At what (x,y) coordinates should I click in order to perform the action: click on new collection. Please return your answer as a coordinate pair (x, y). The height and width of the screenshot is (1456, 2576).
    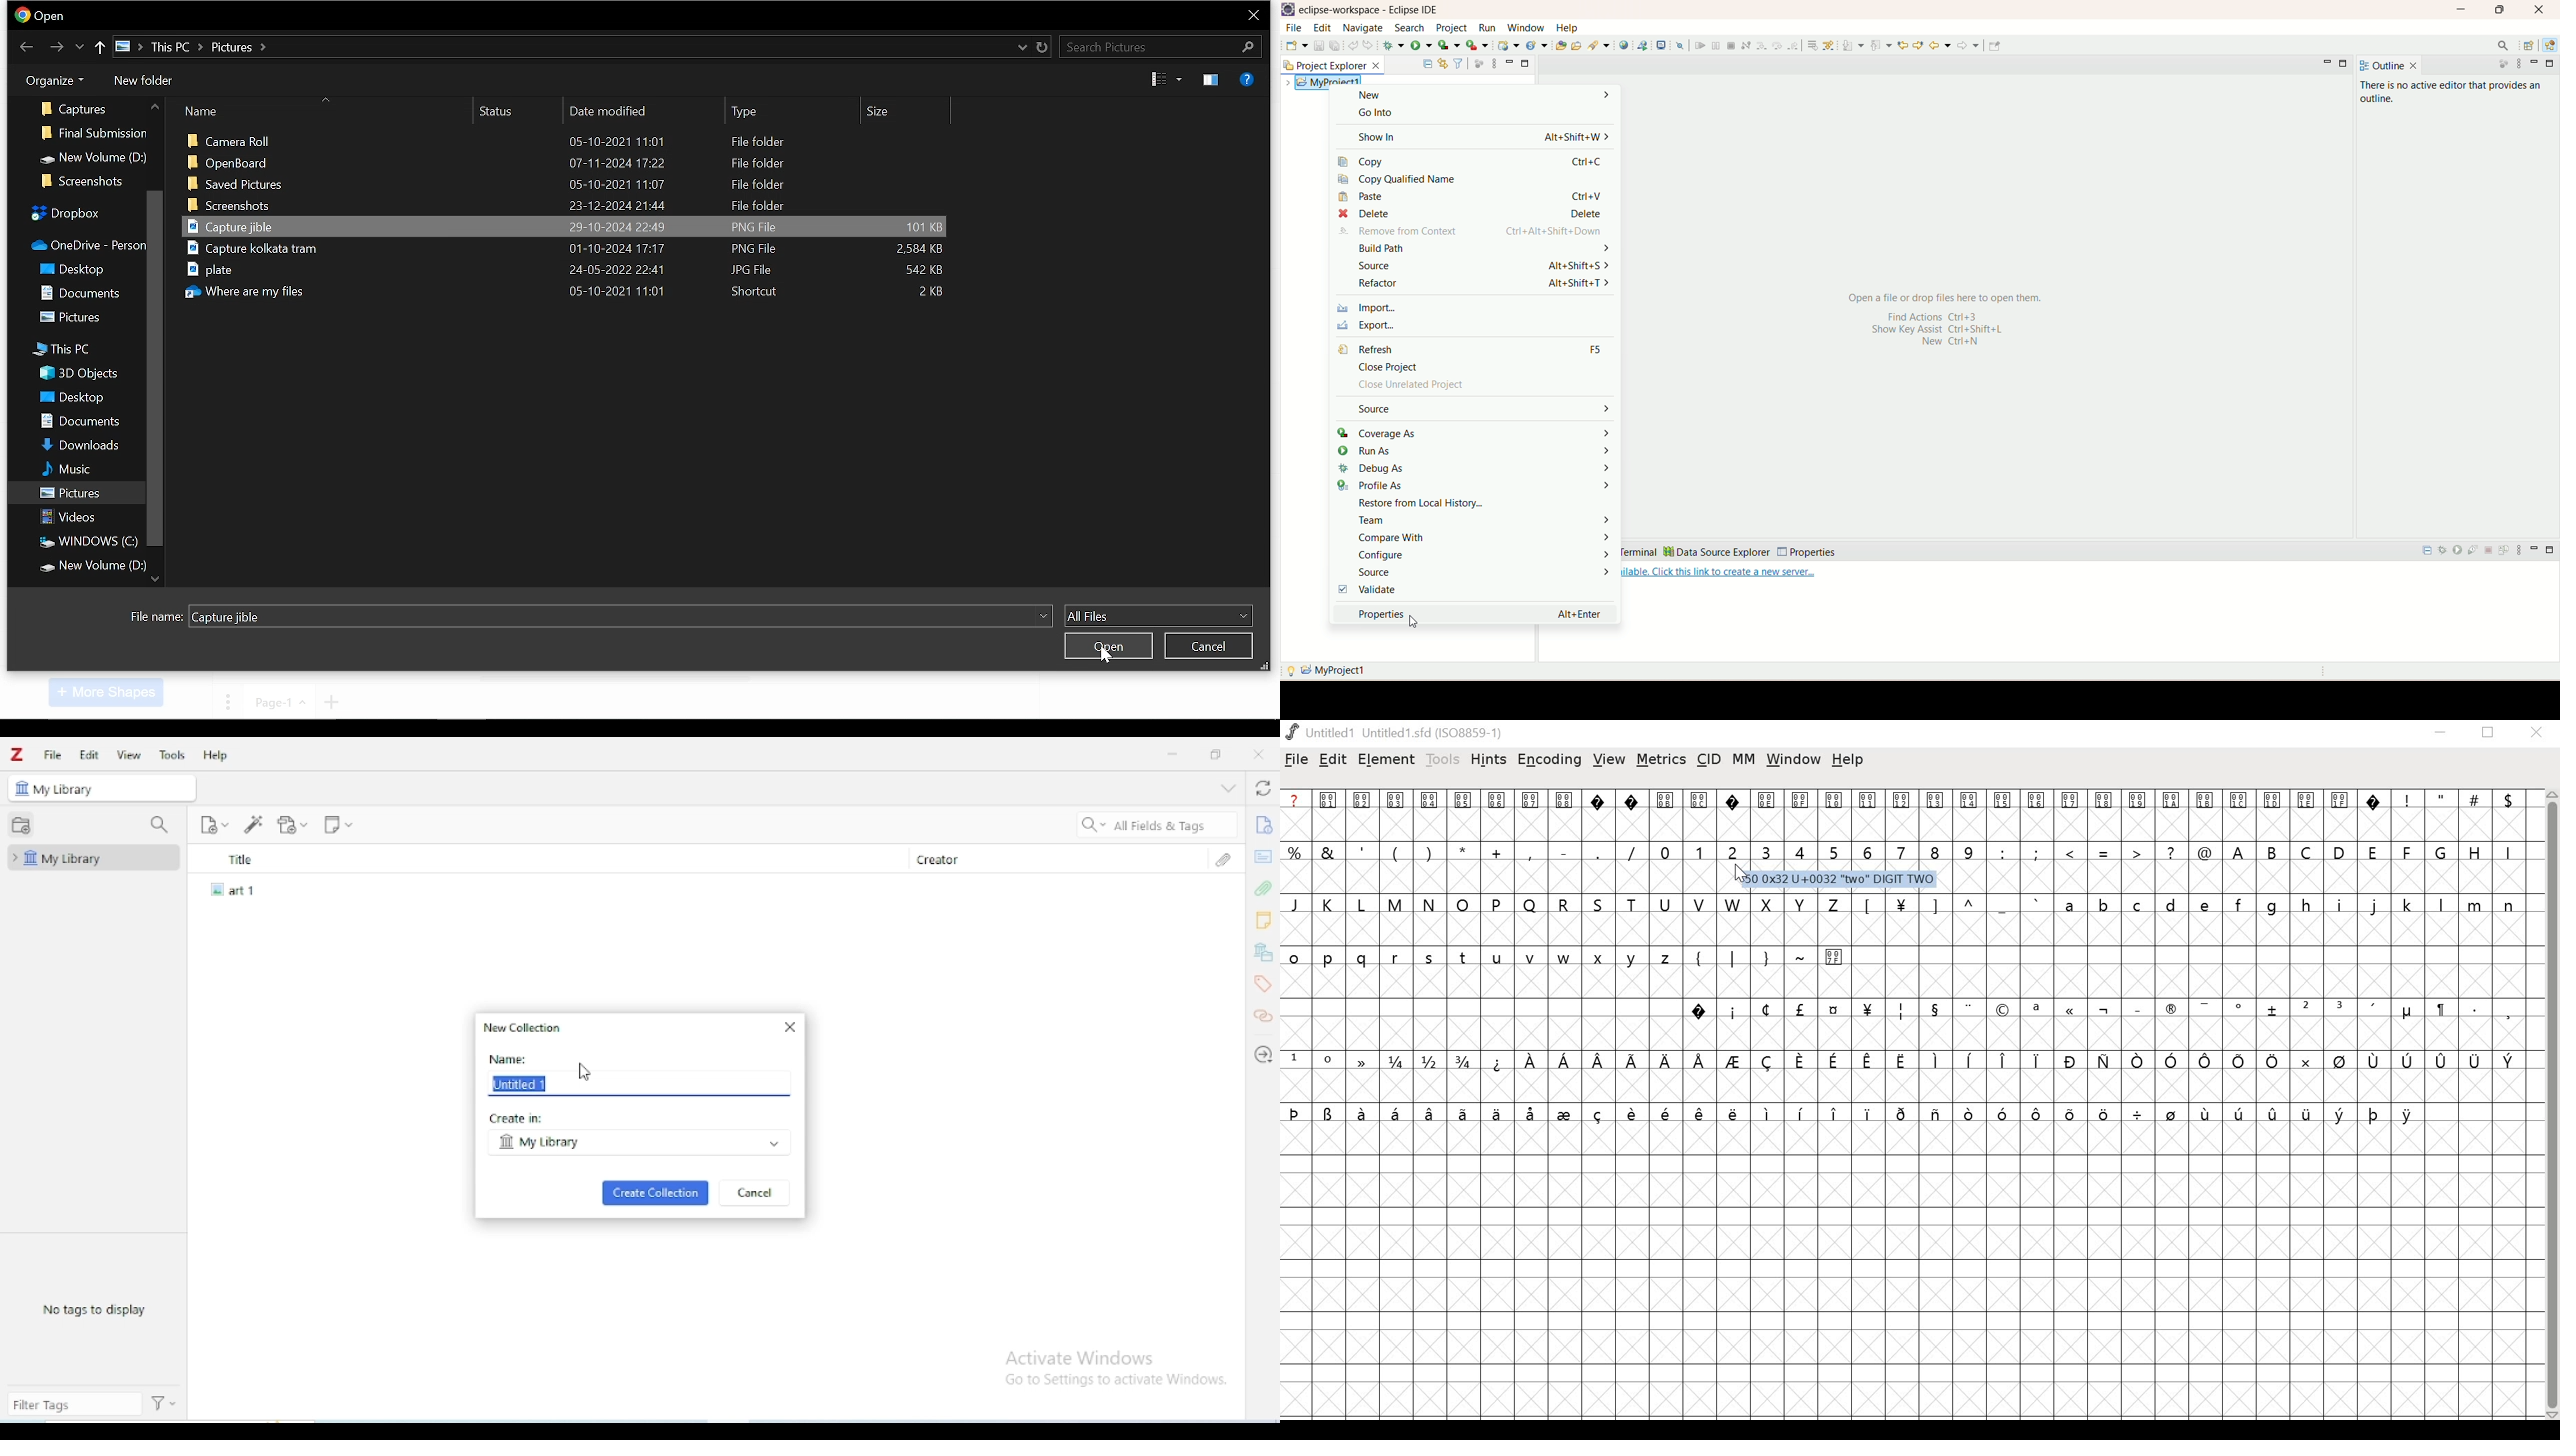
    Looking at the image, I should click on (525, 1028).